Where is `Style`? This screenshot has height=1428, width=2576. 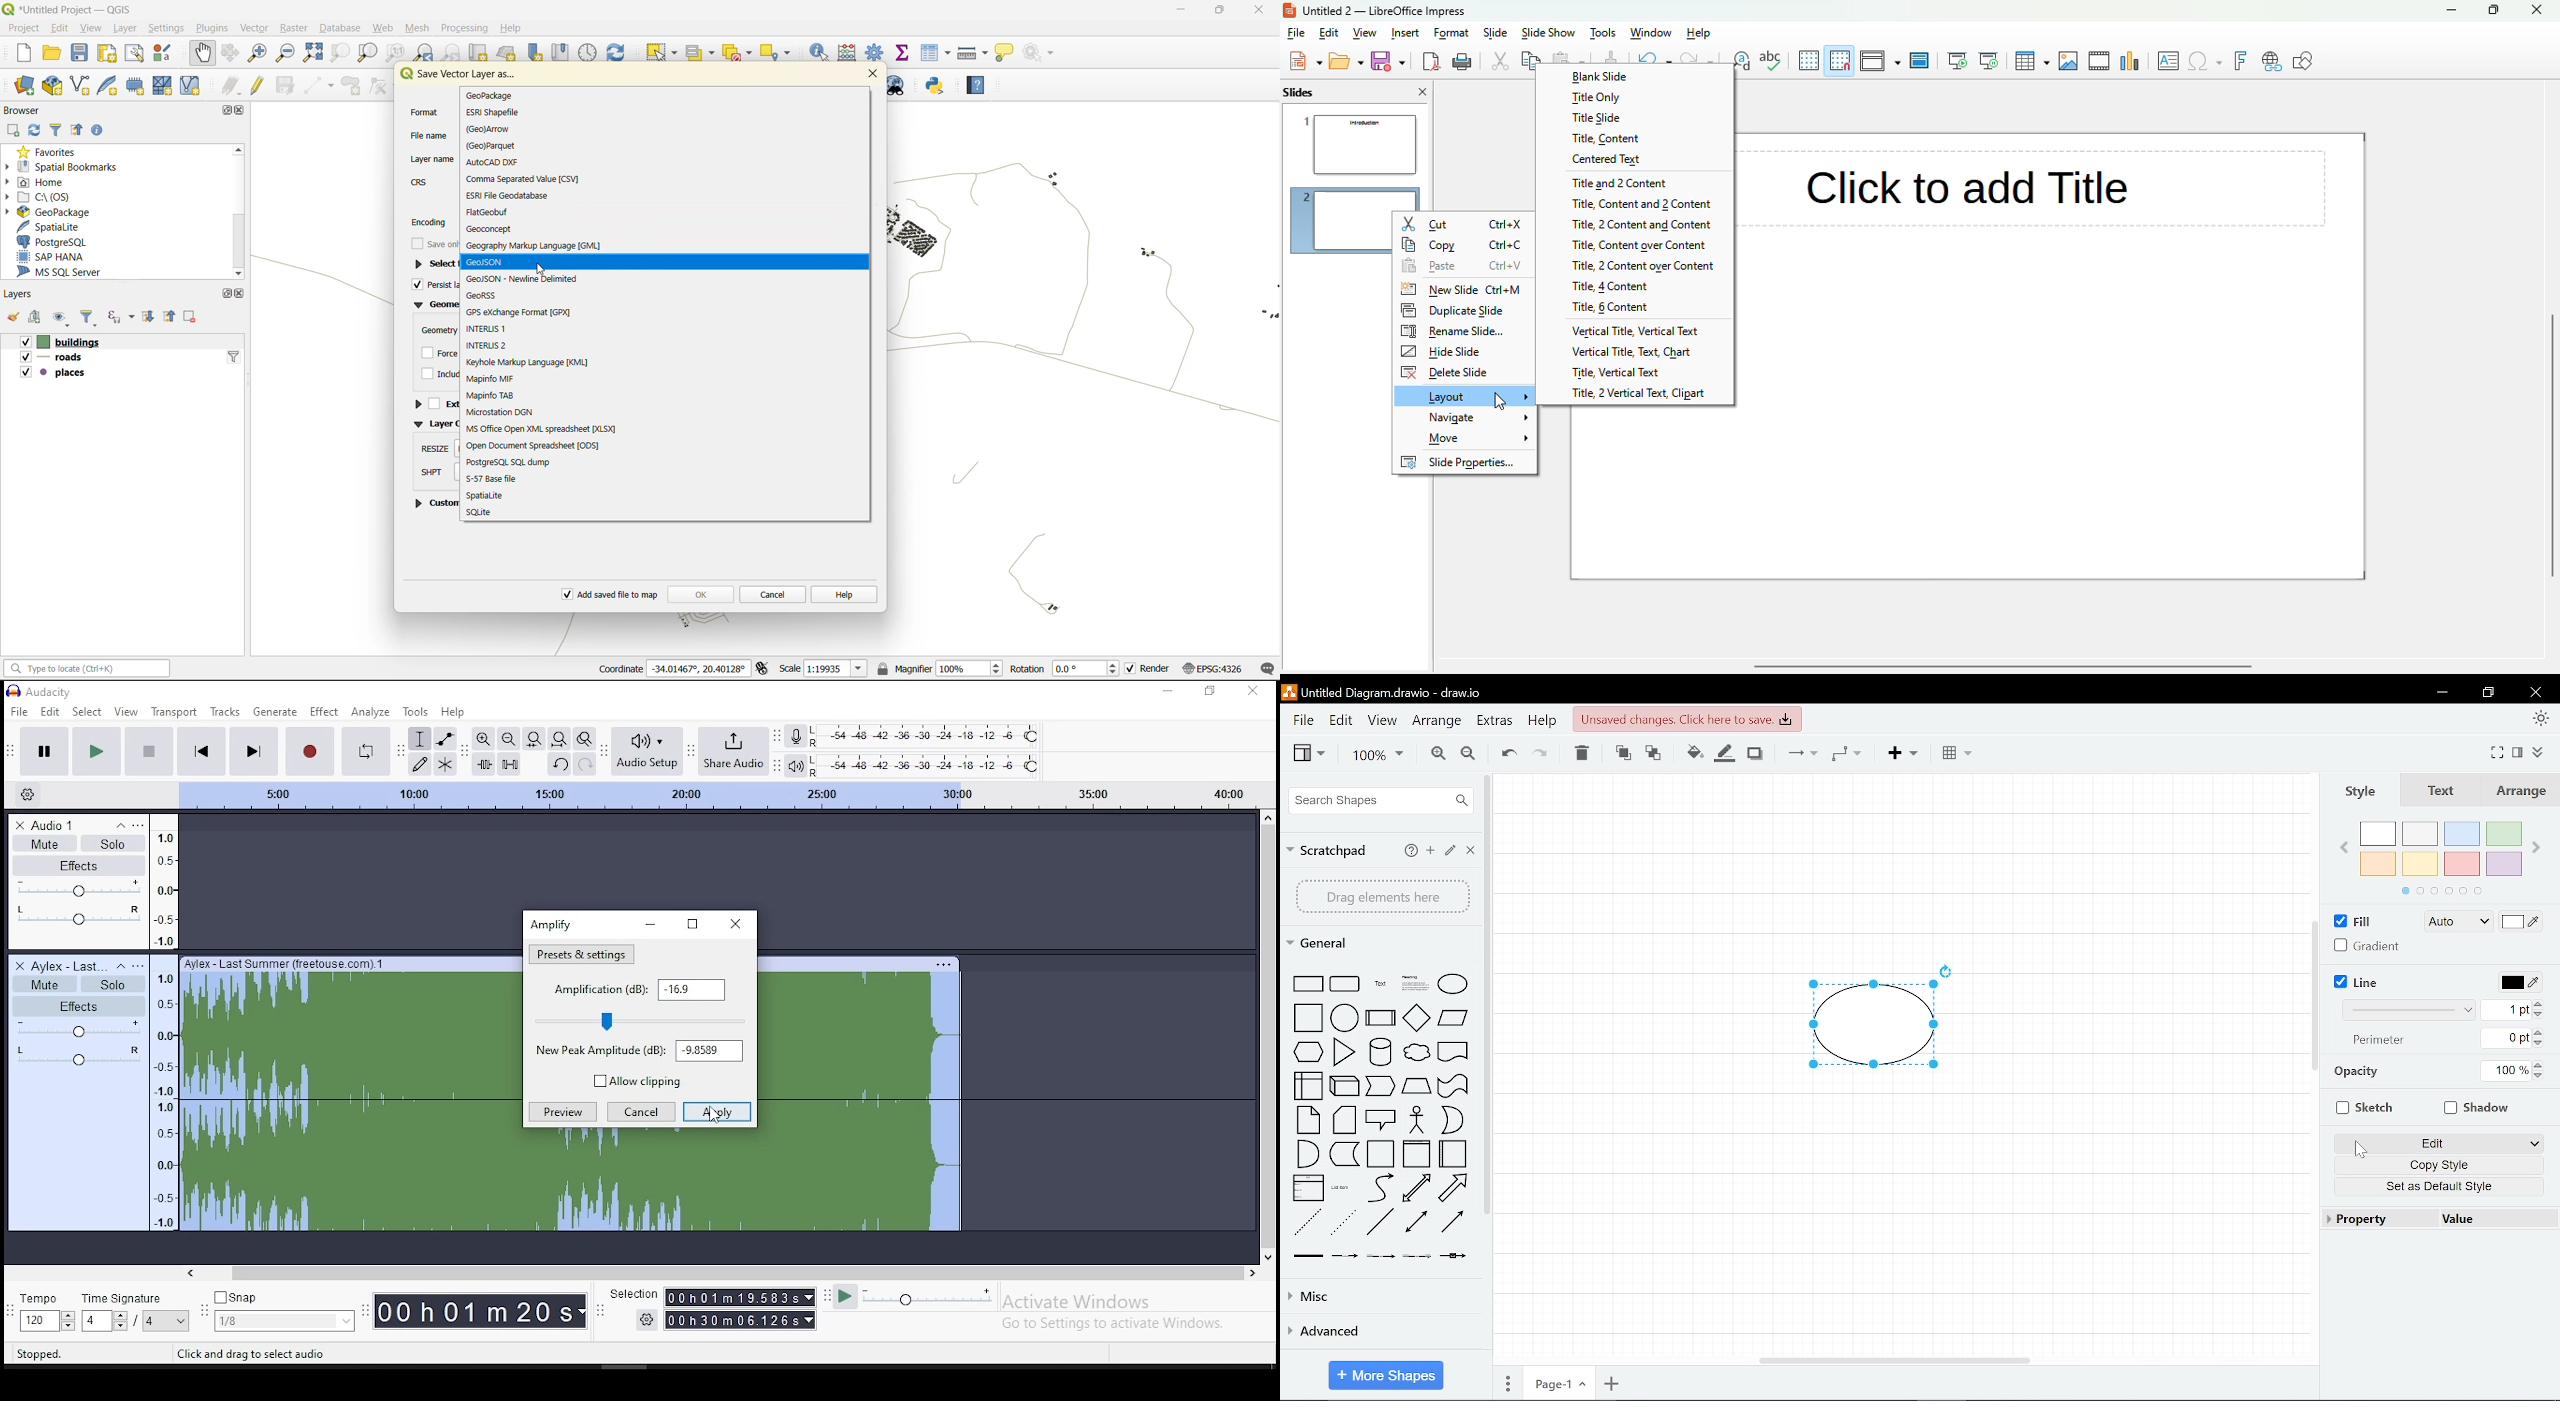 Style is located at coordinates (2360, 791).